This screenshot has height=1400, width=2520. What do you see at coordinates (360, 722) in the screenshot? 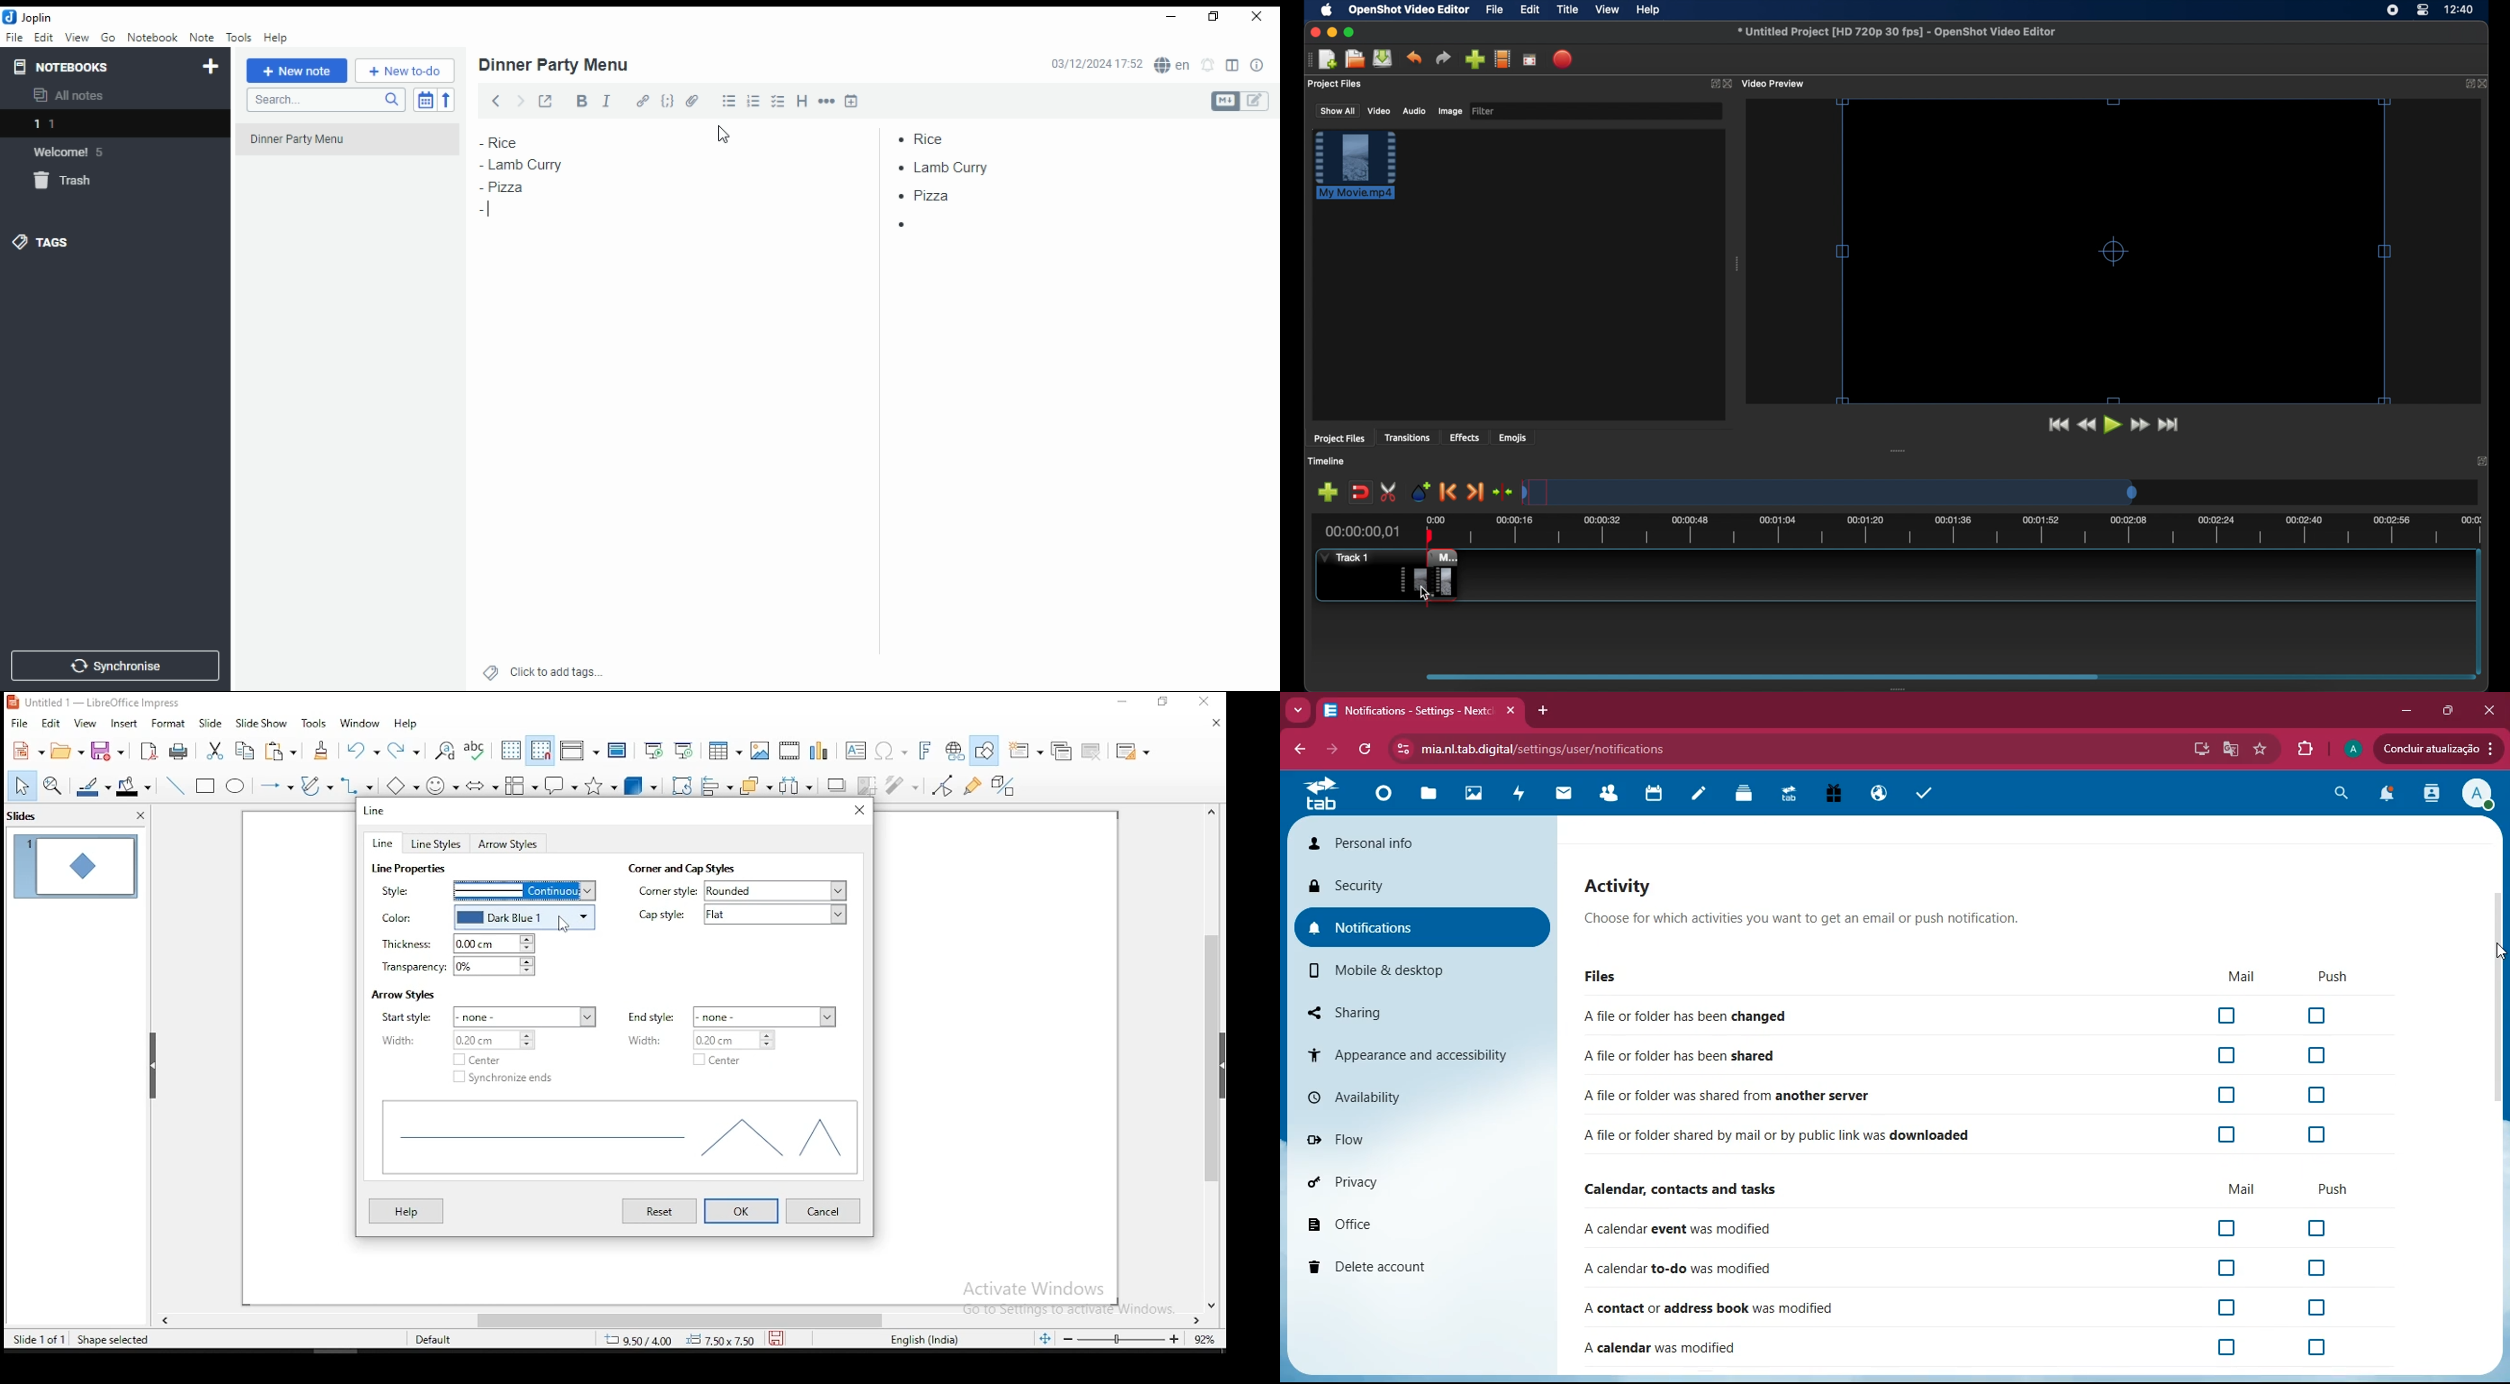
I see `window` at bounding box center [360, 722].